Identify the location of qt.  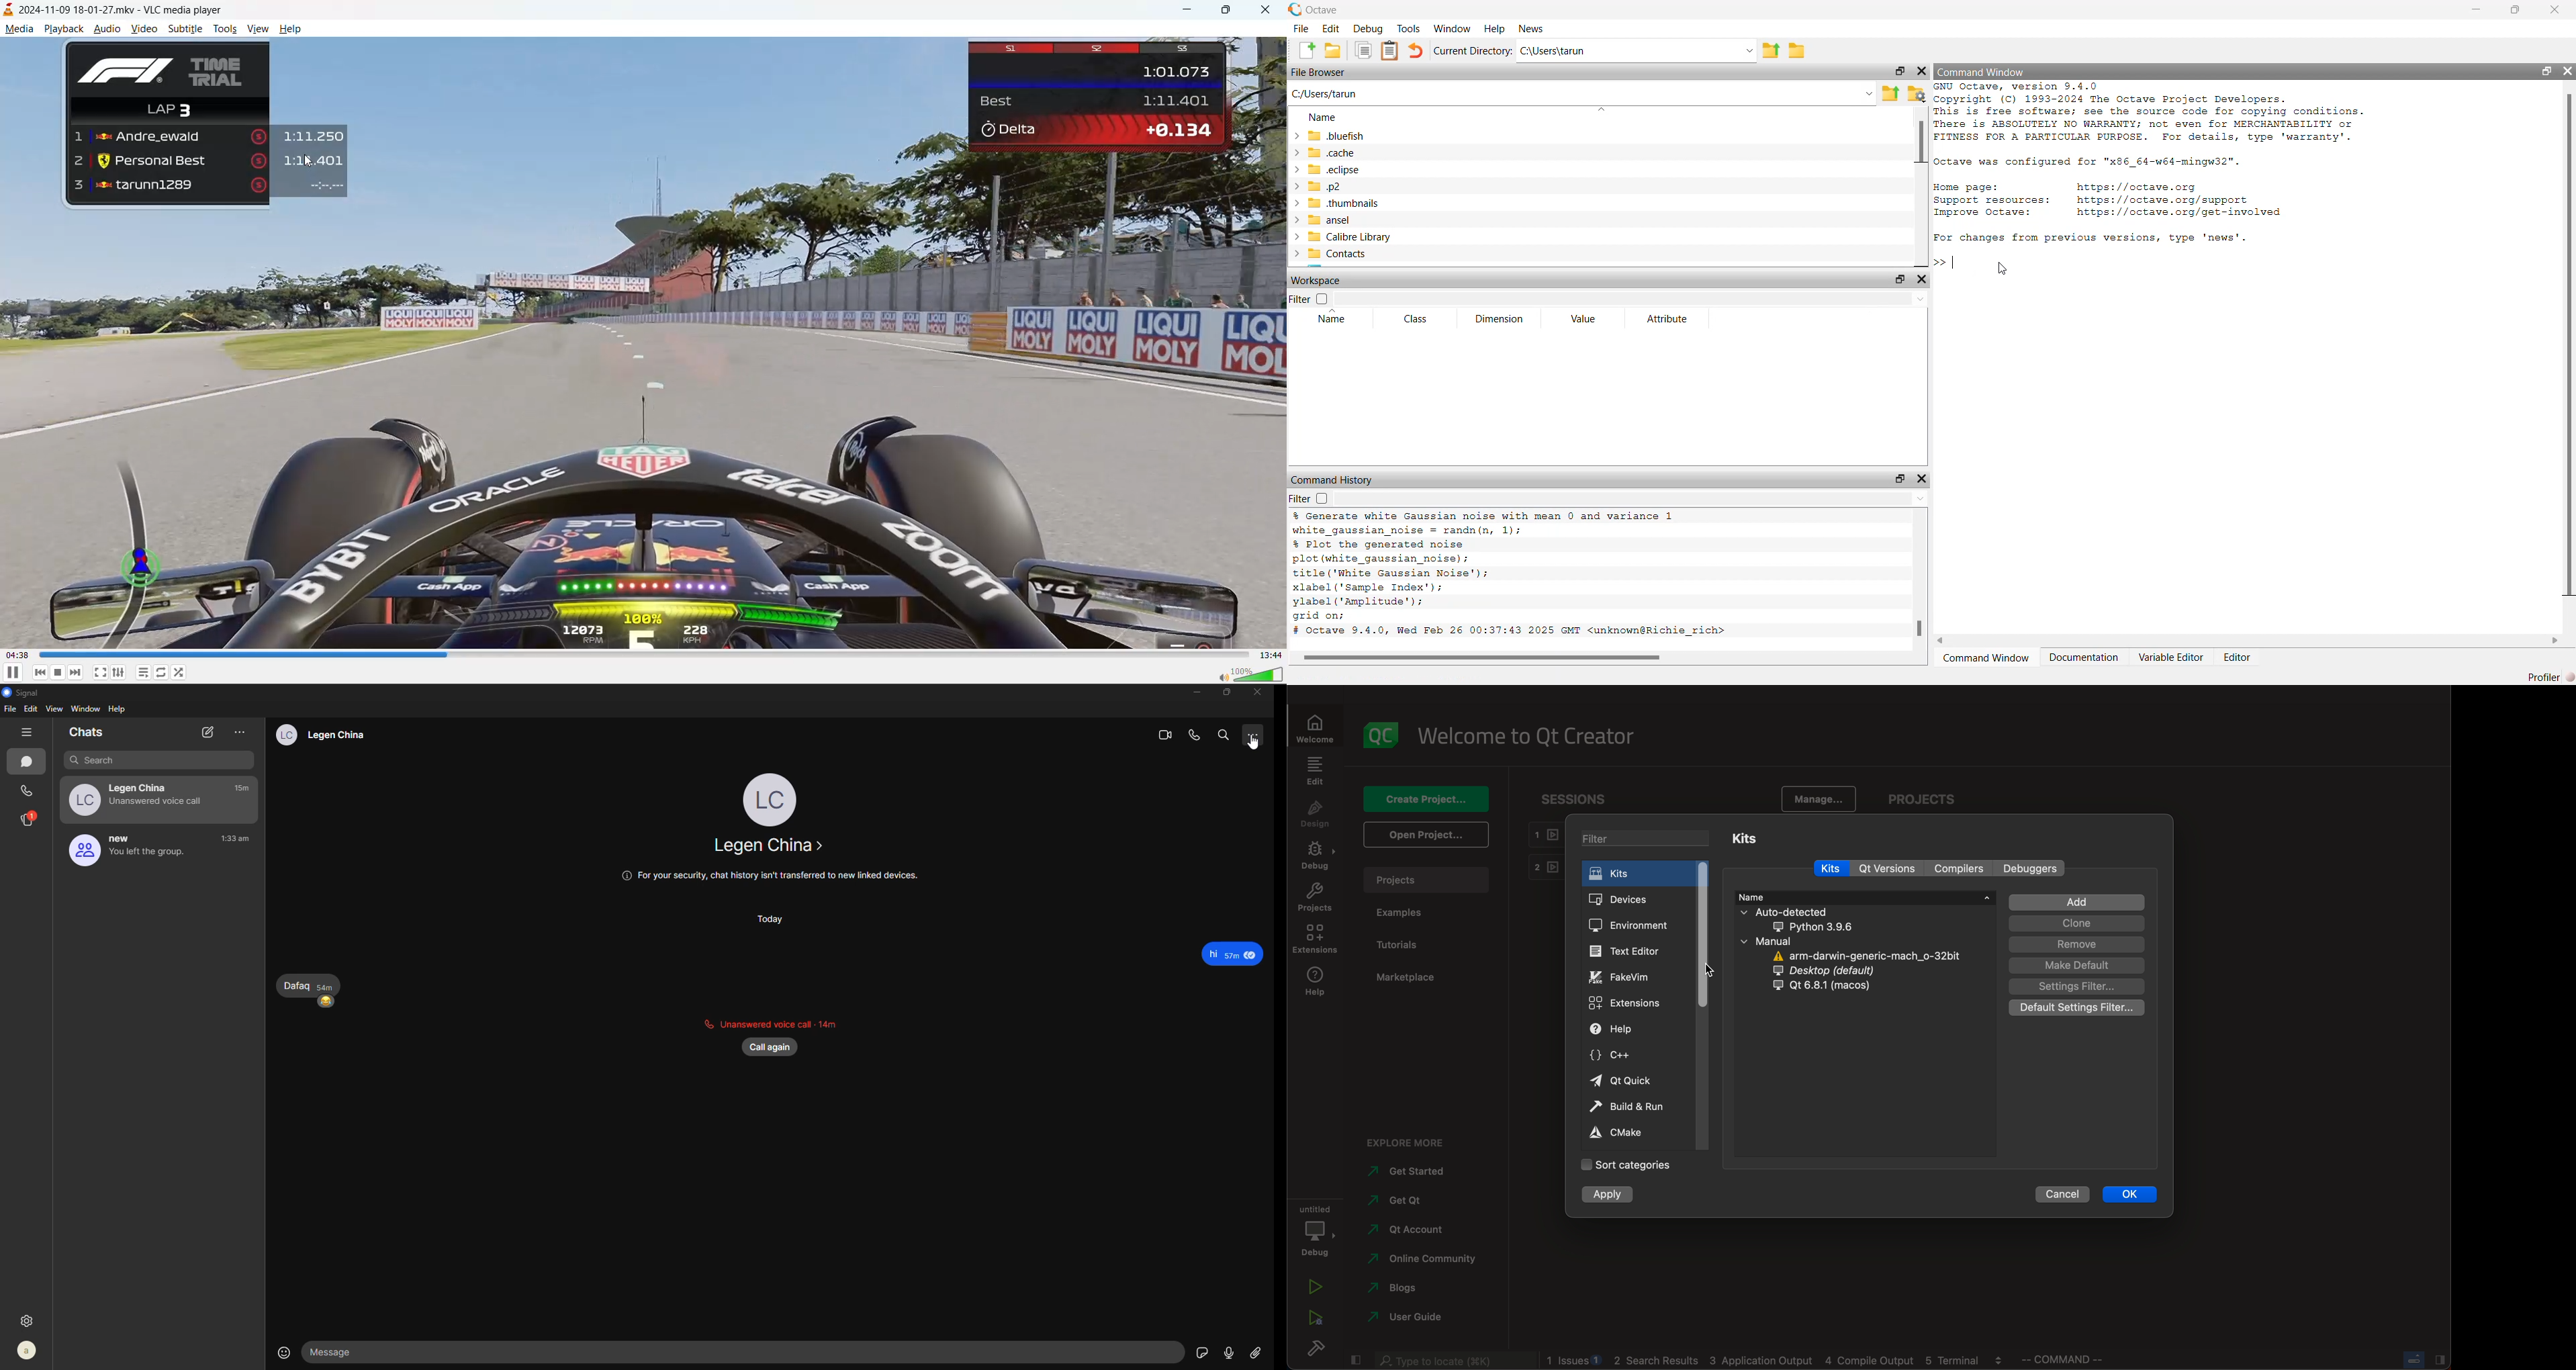
(1628, 1081).